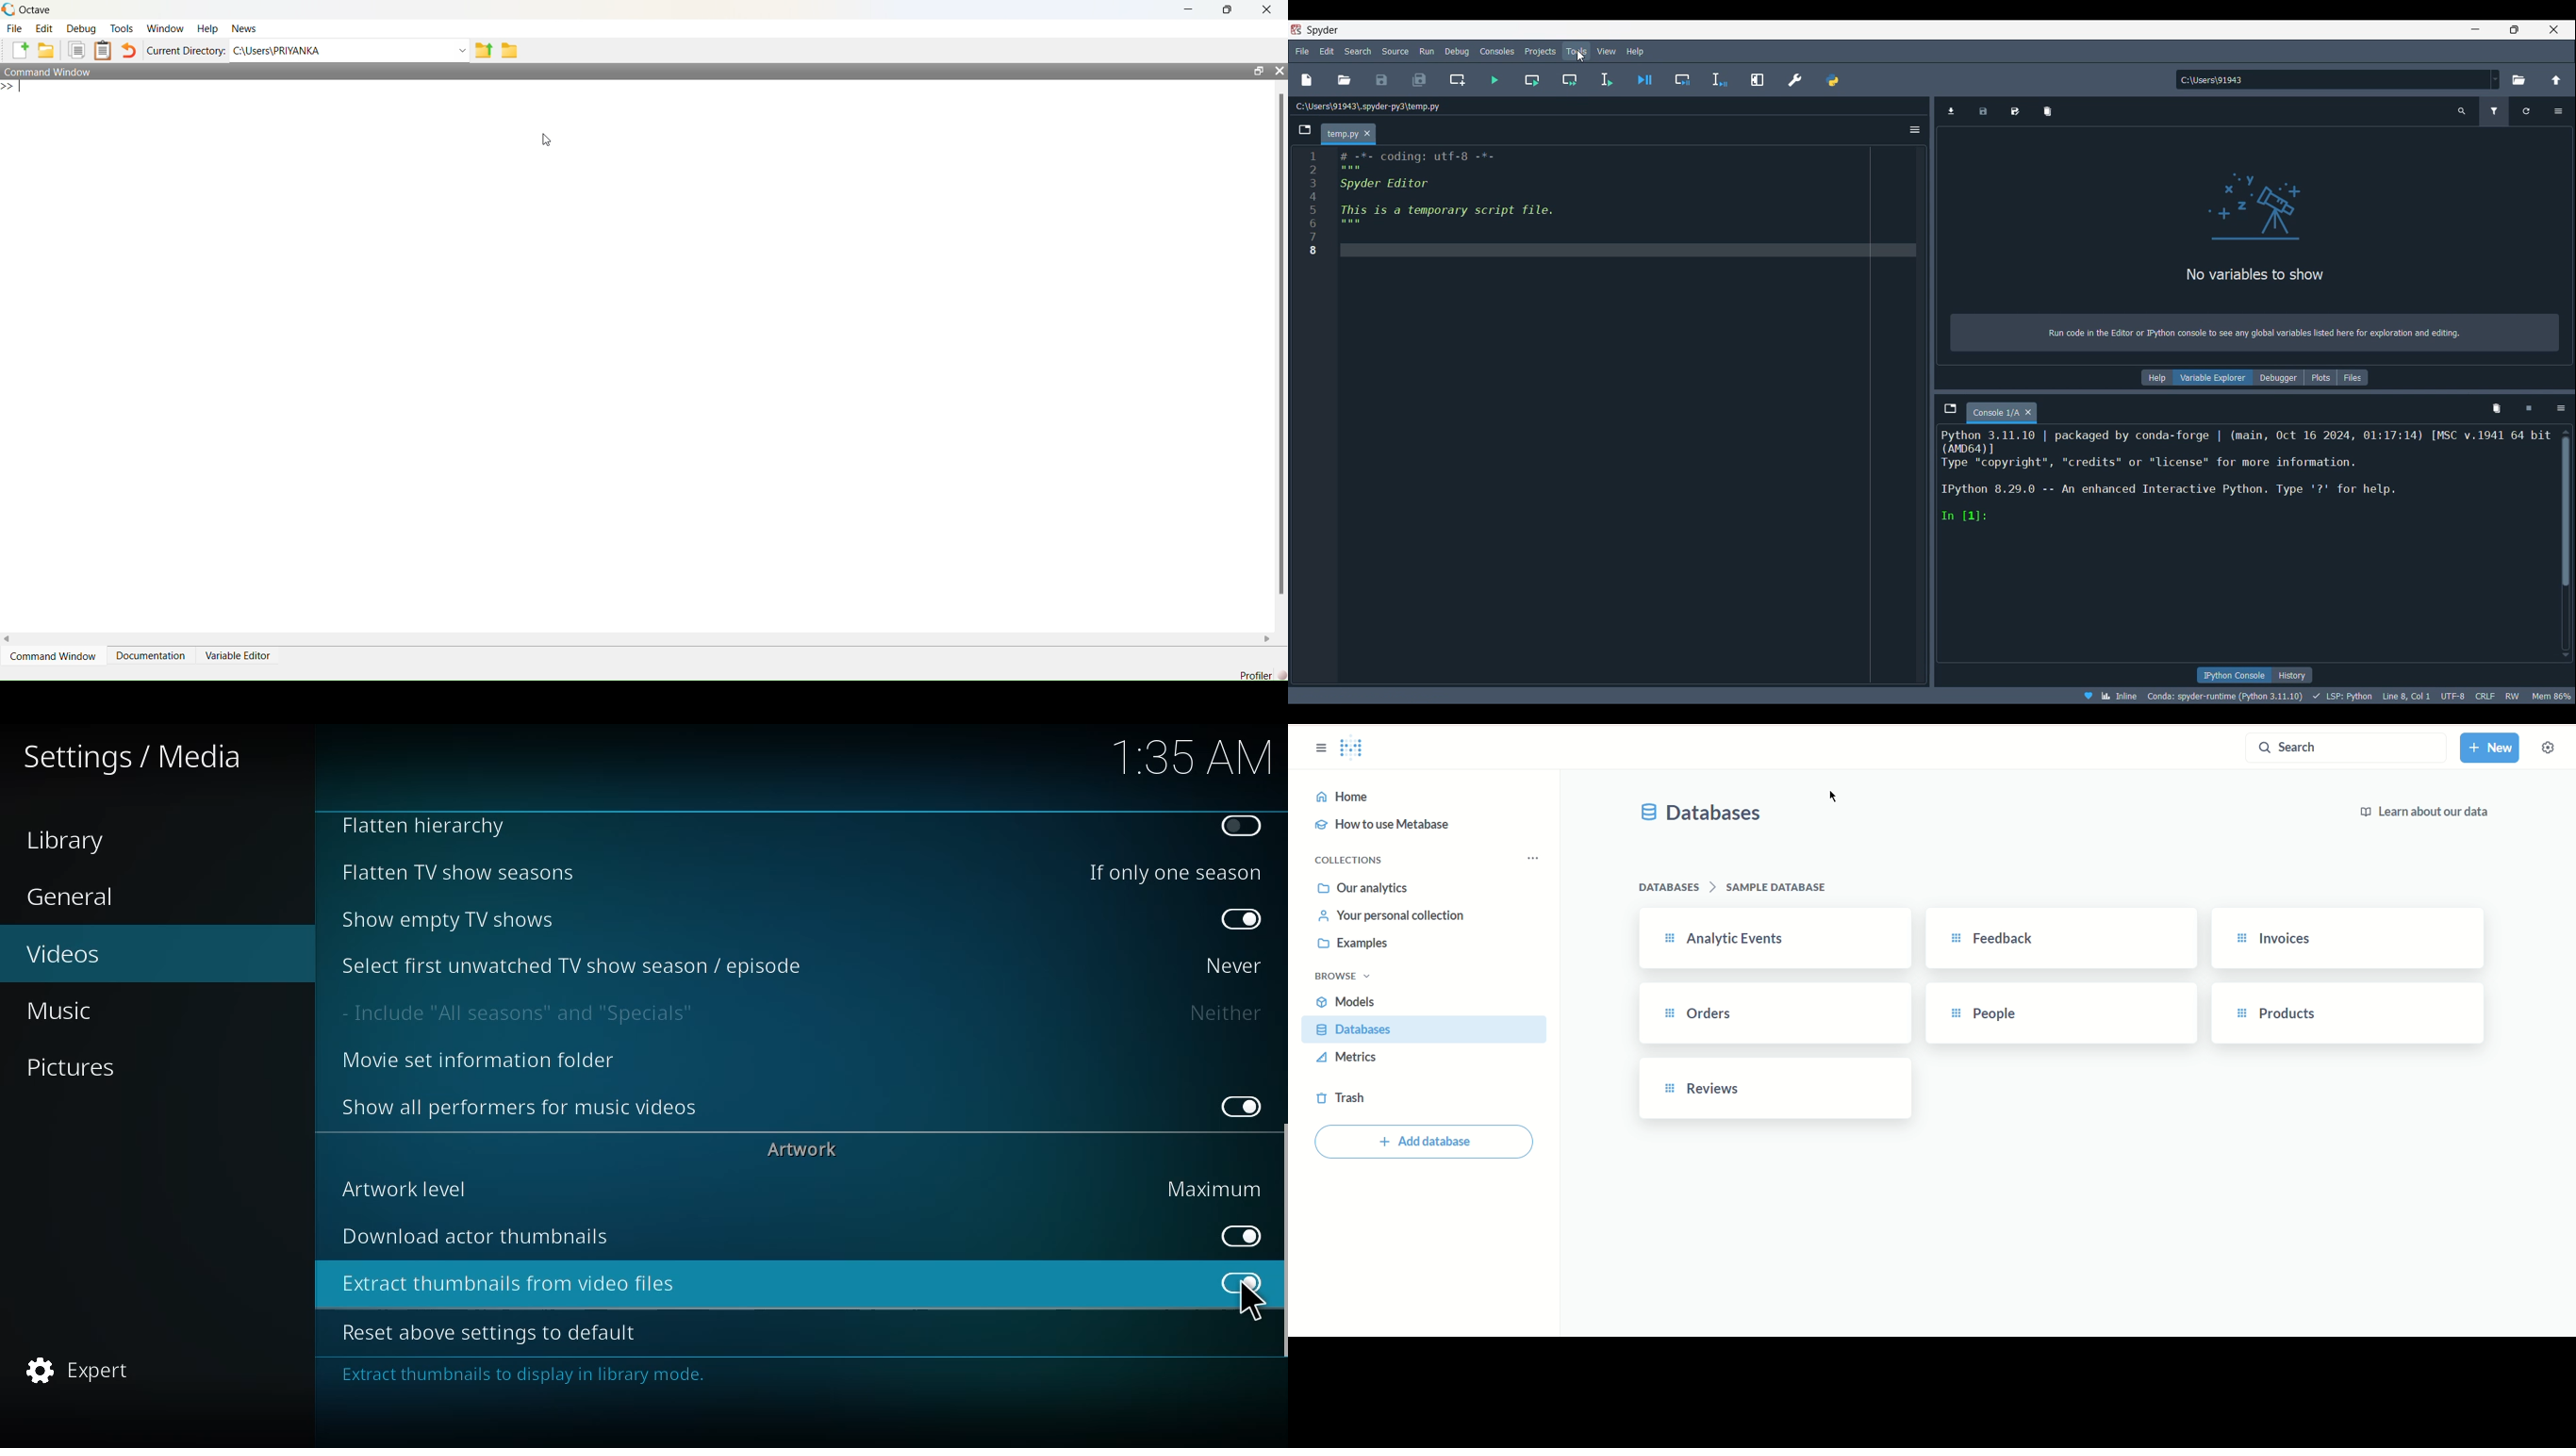  What do you see at coordinates (2557, 80) in the screenshot?
I see `Change to parent directory` at bounding box center [2557, 80].